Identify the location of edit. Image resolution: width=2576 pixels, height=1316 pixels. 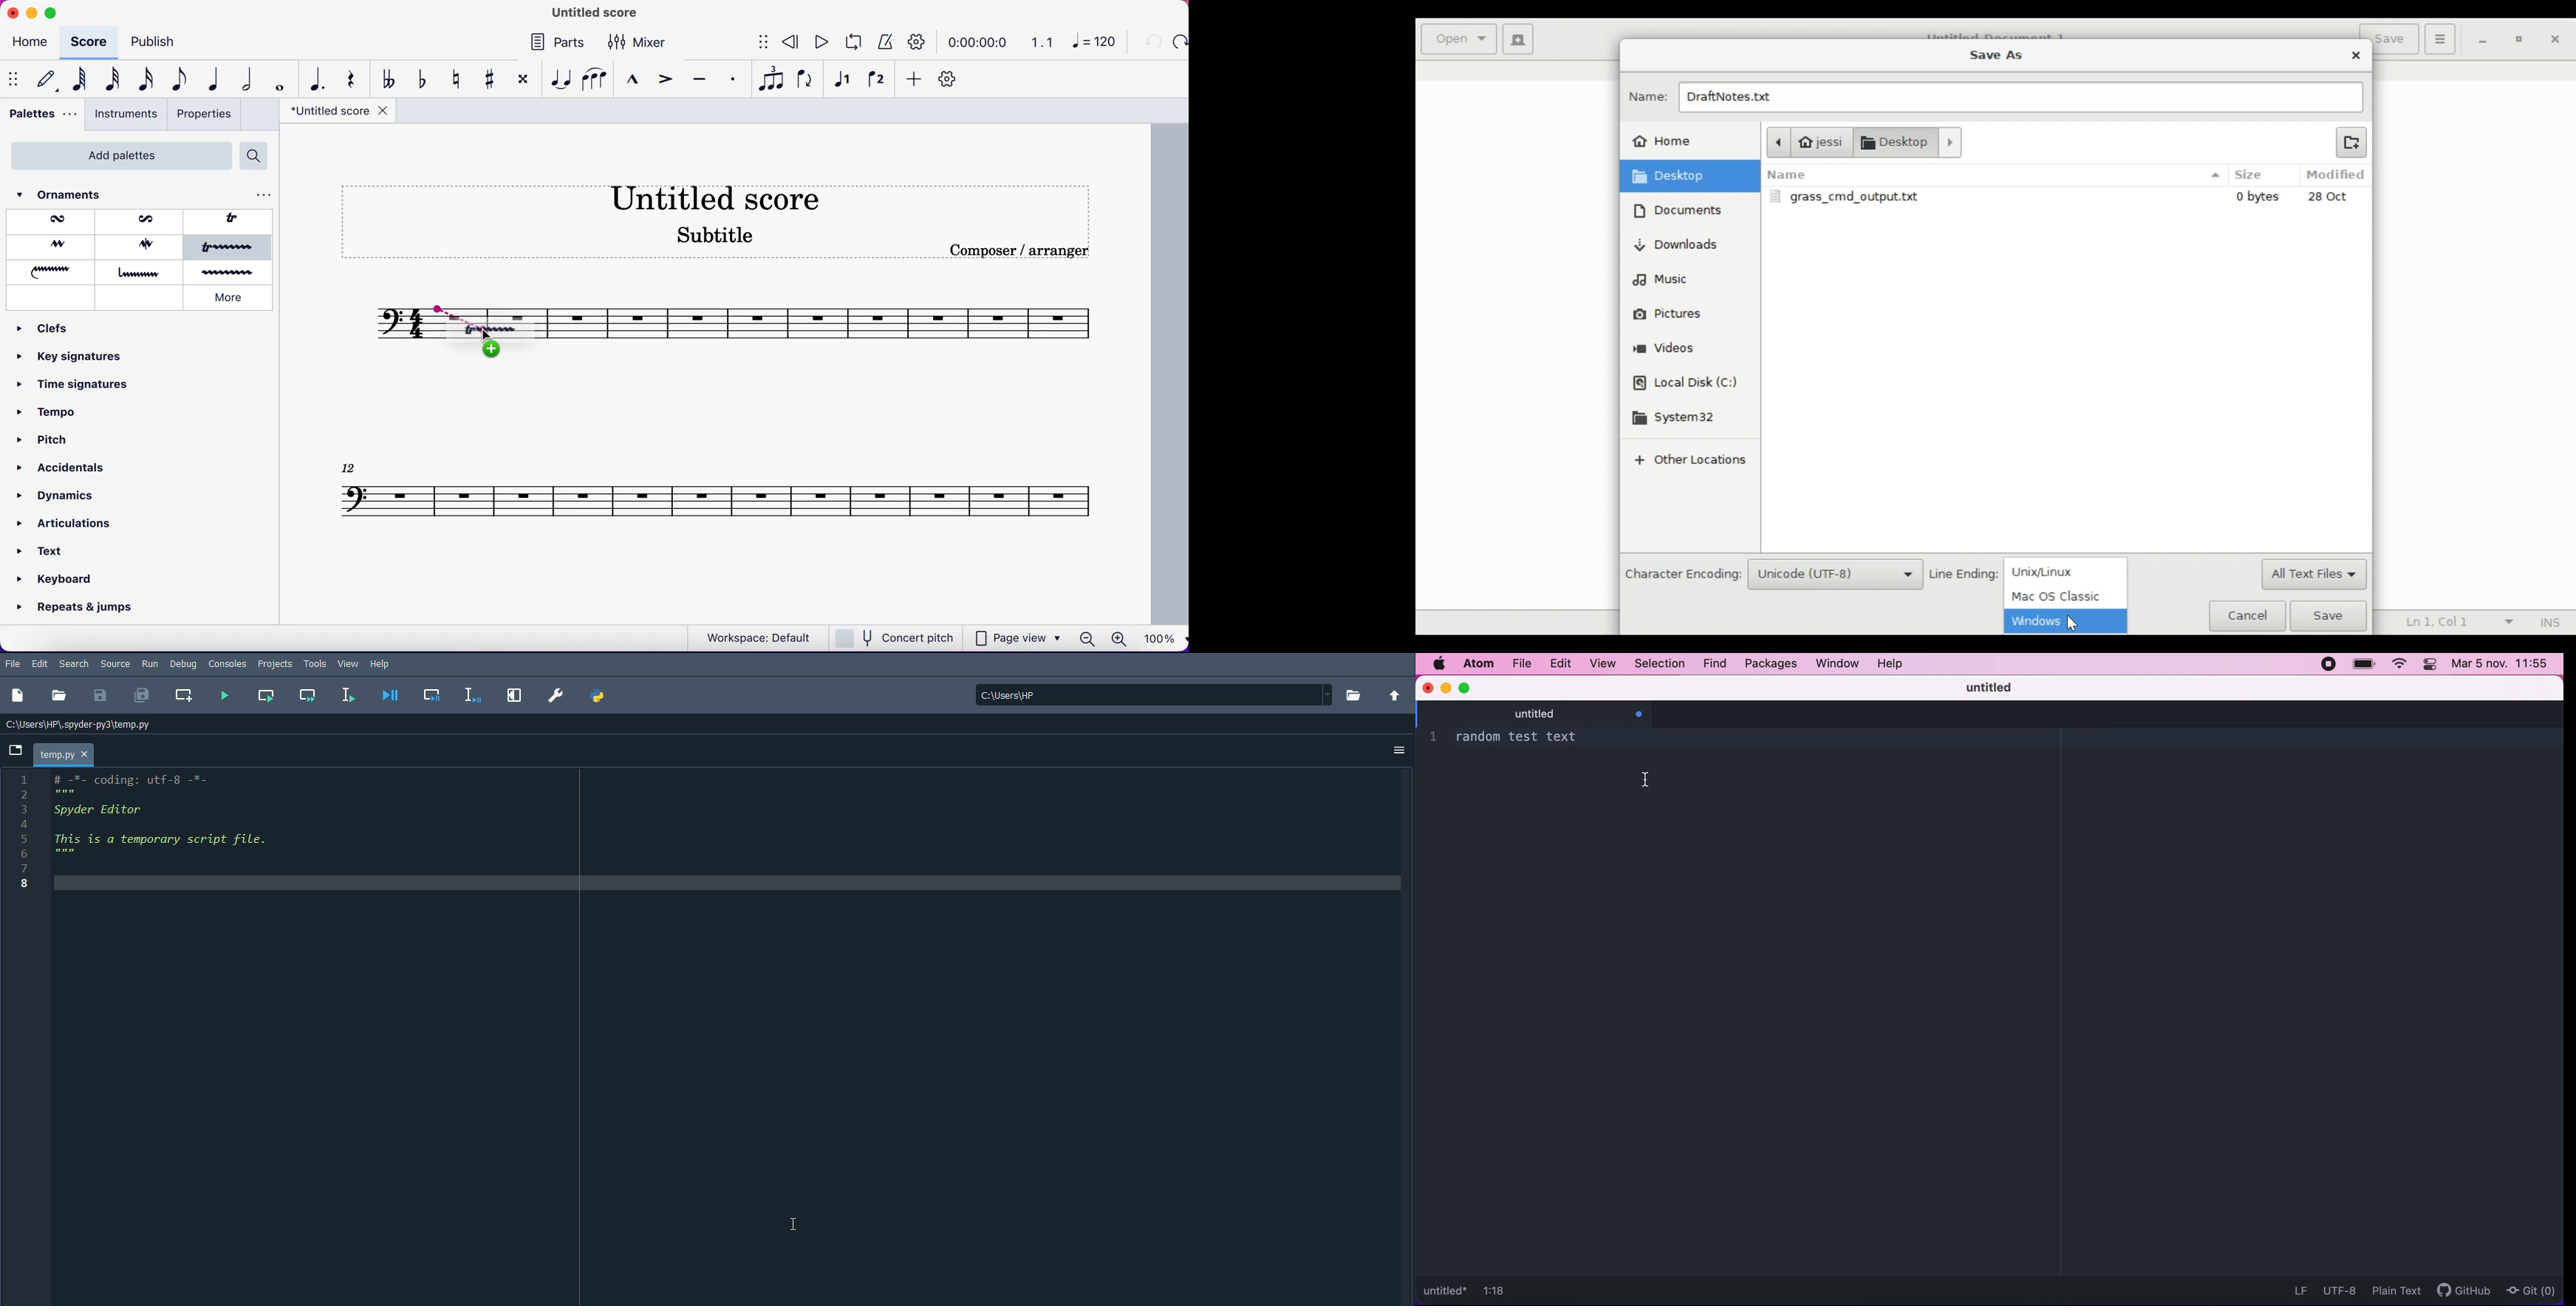
(1562, 663).